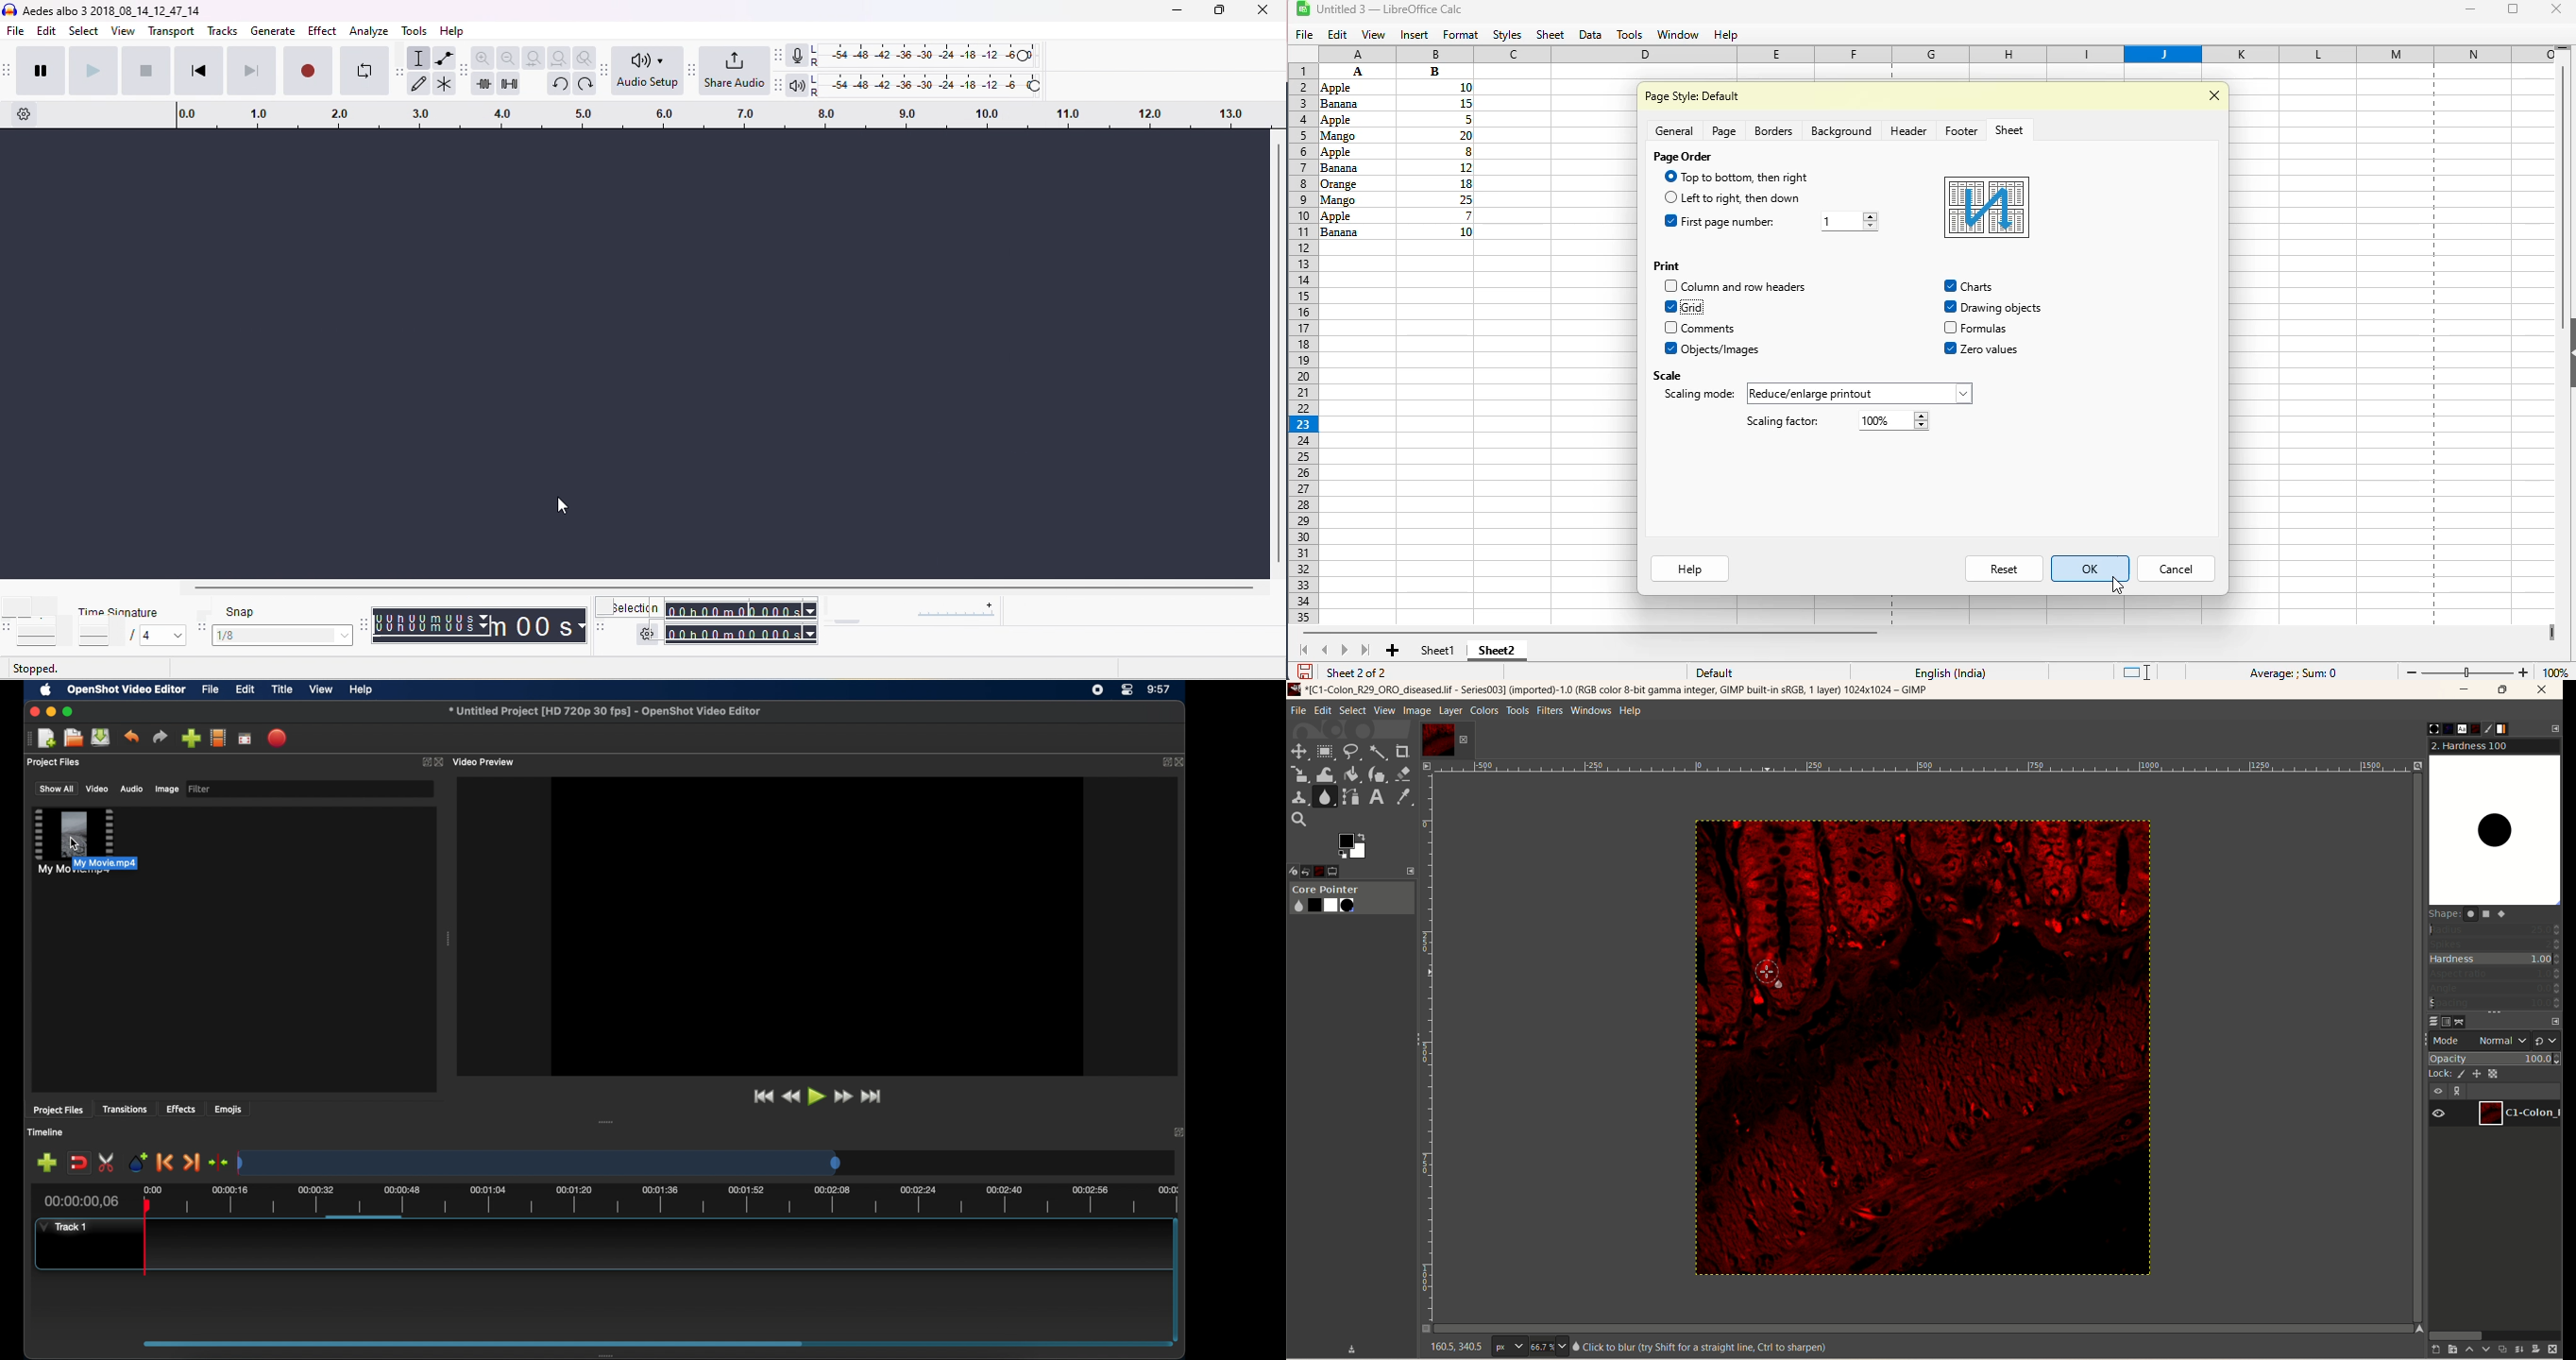  I want to click on audacity tempo toolbar, so click(8, 626).